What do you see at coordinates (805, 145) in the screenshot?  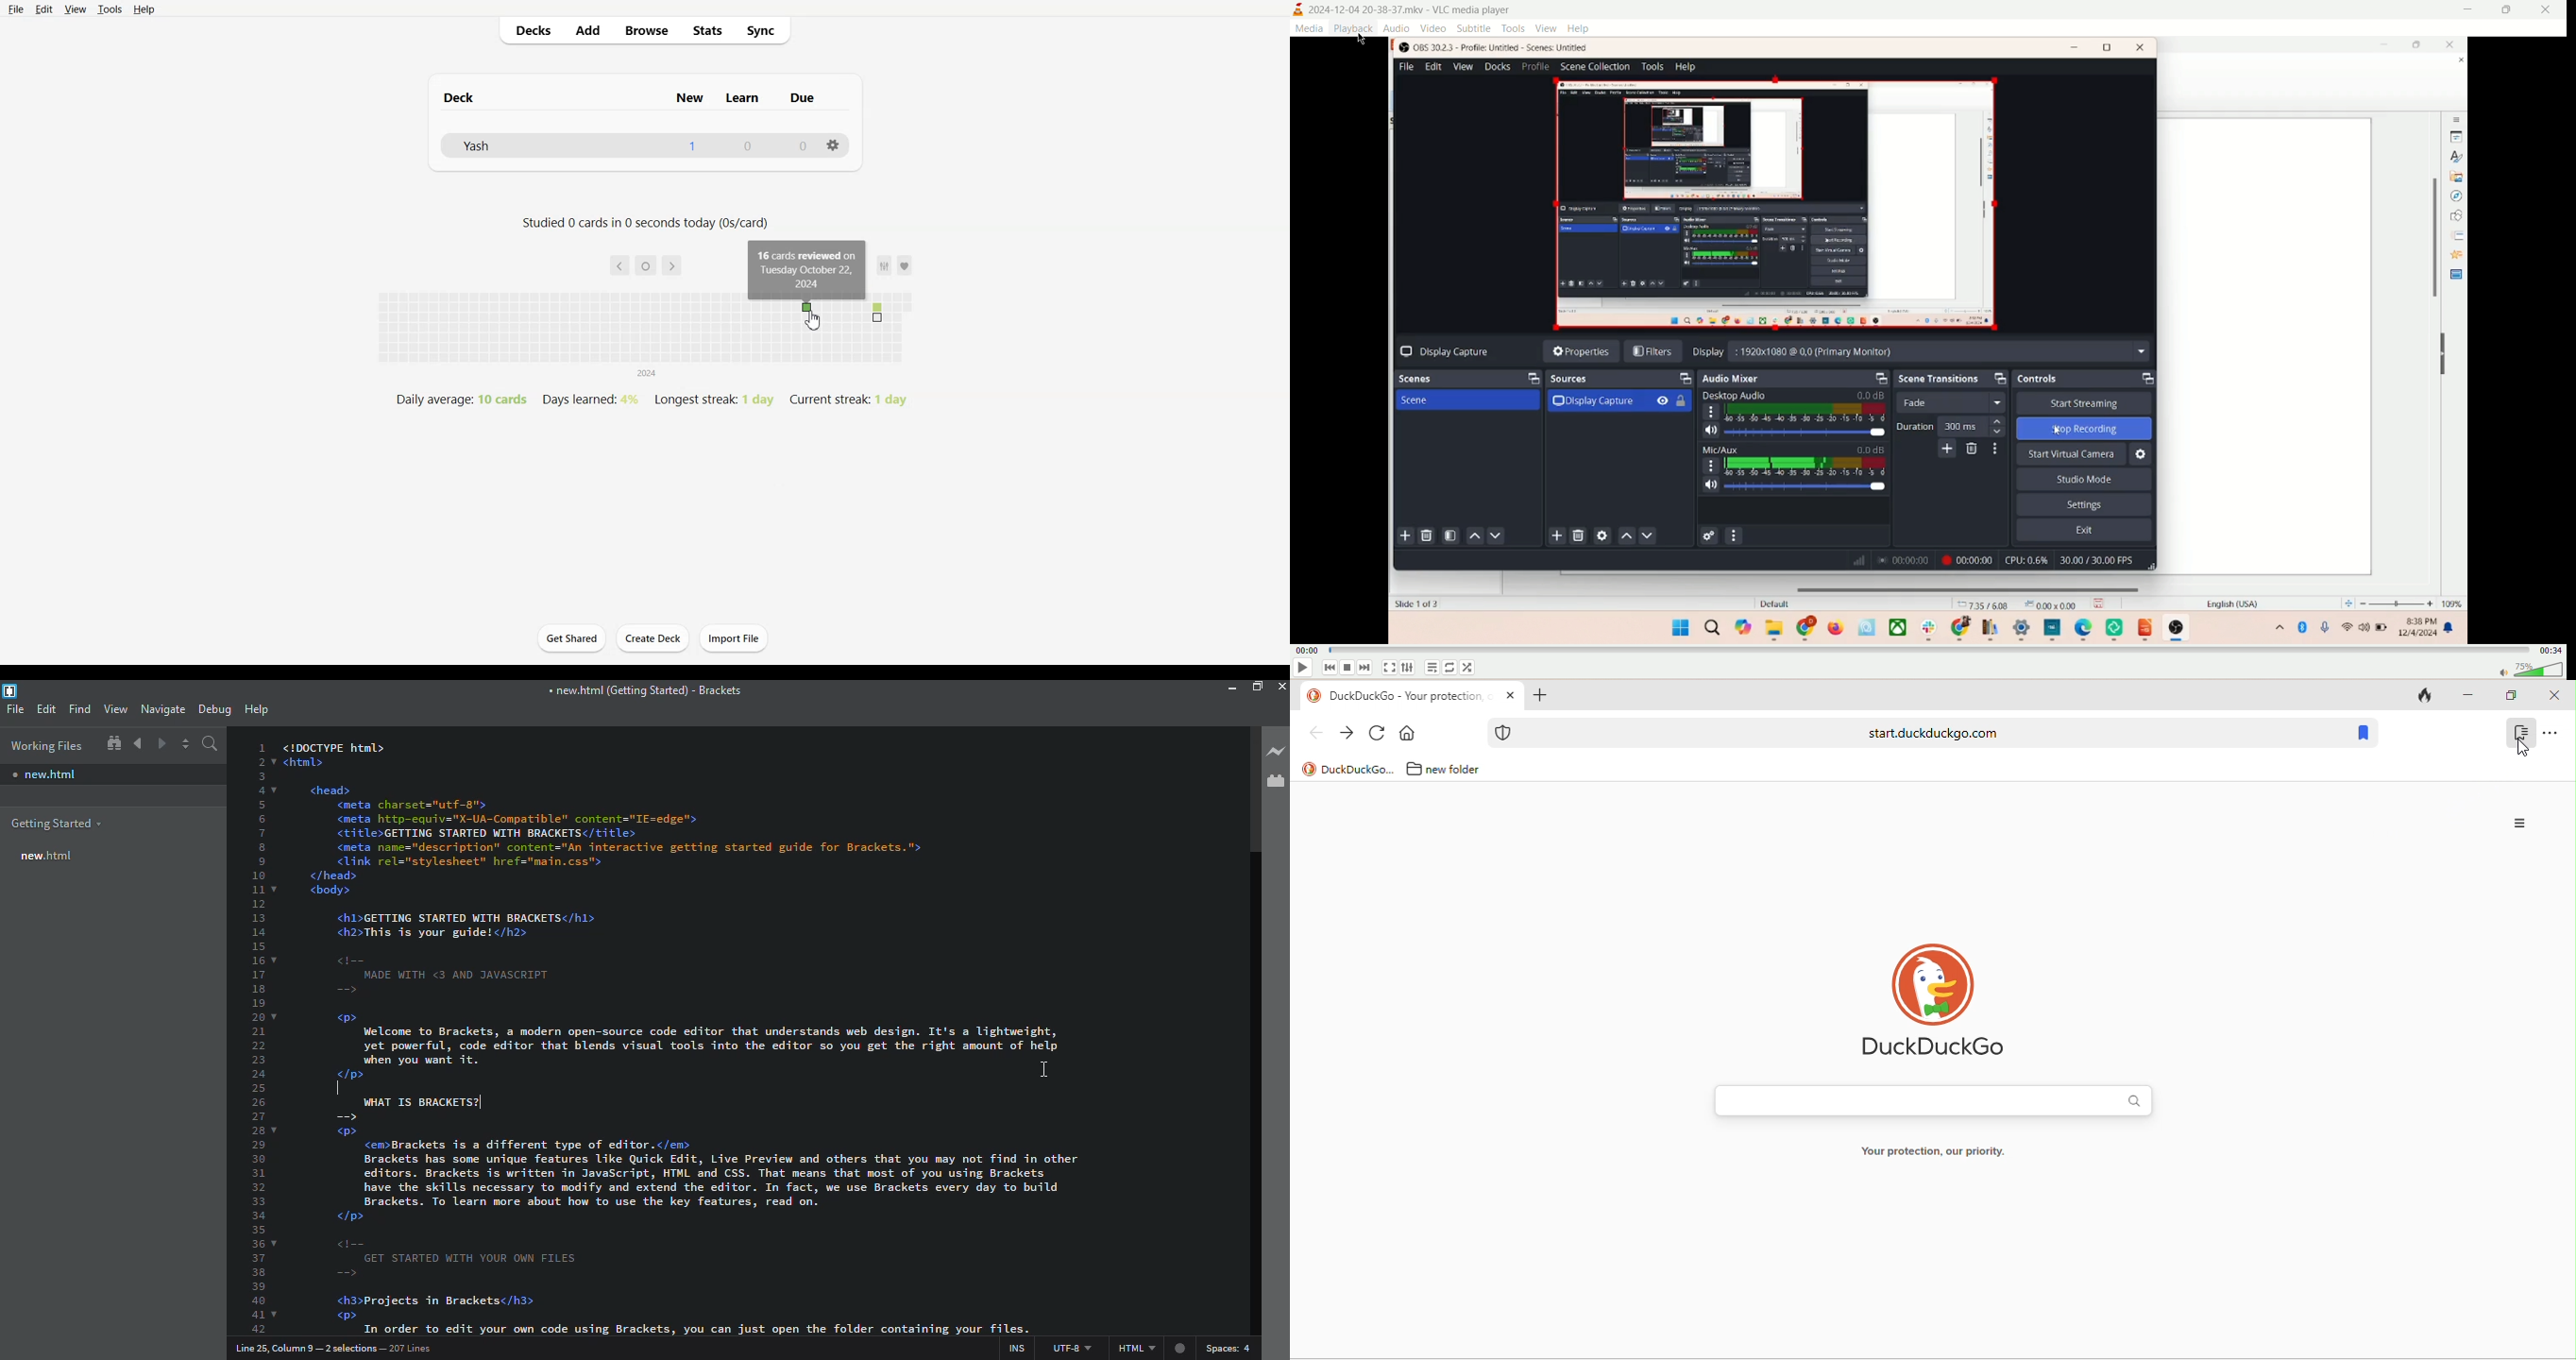 I see `0` at bounding box center [805, 145].